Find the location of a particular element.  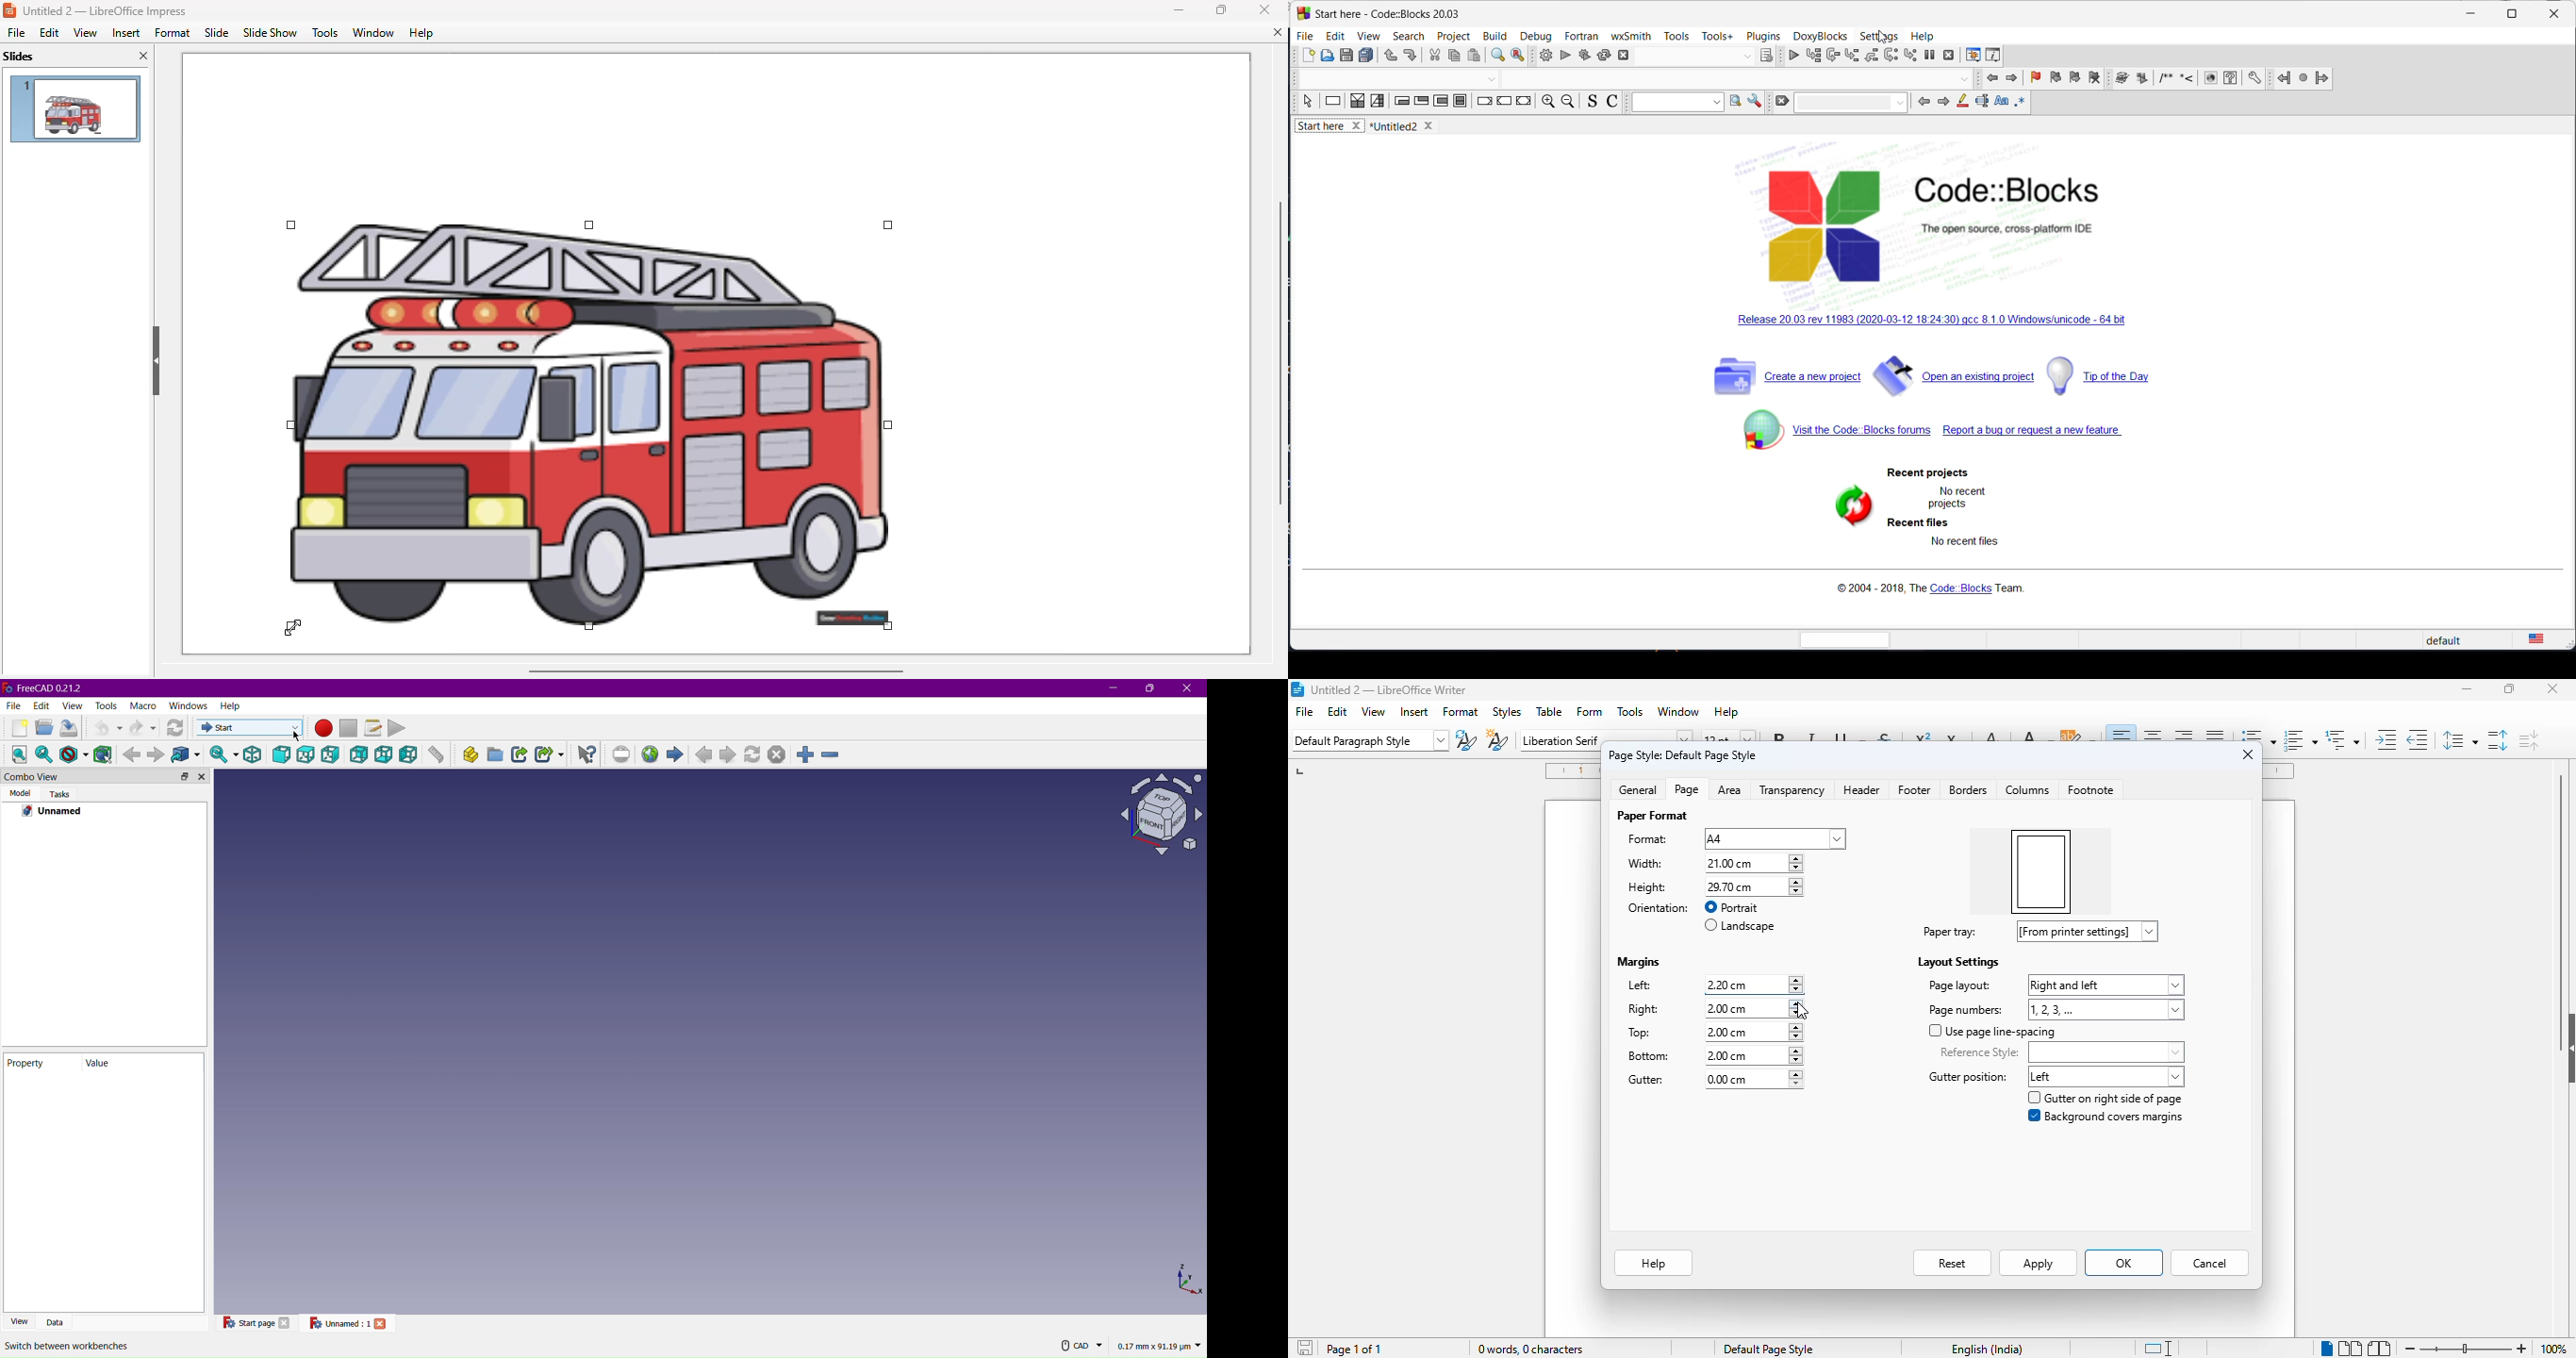

View is located at coordinates (73, 707).